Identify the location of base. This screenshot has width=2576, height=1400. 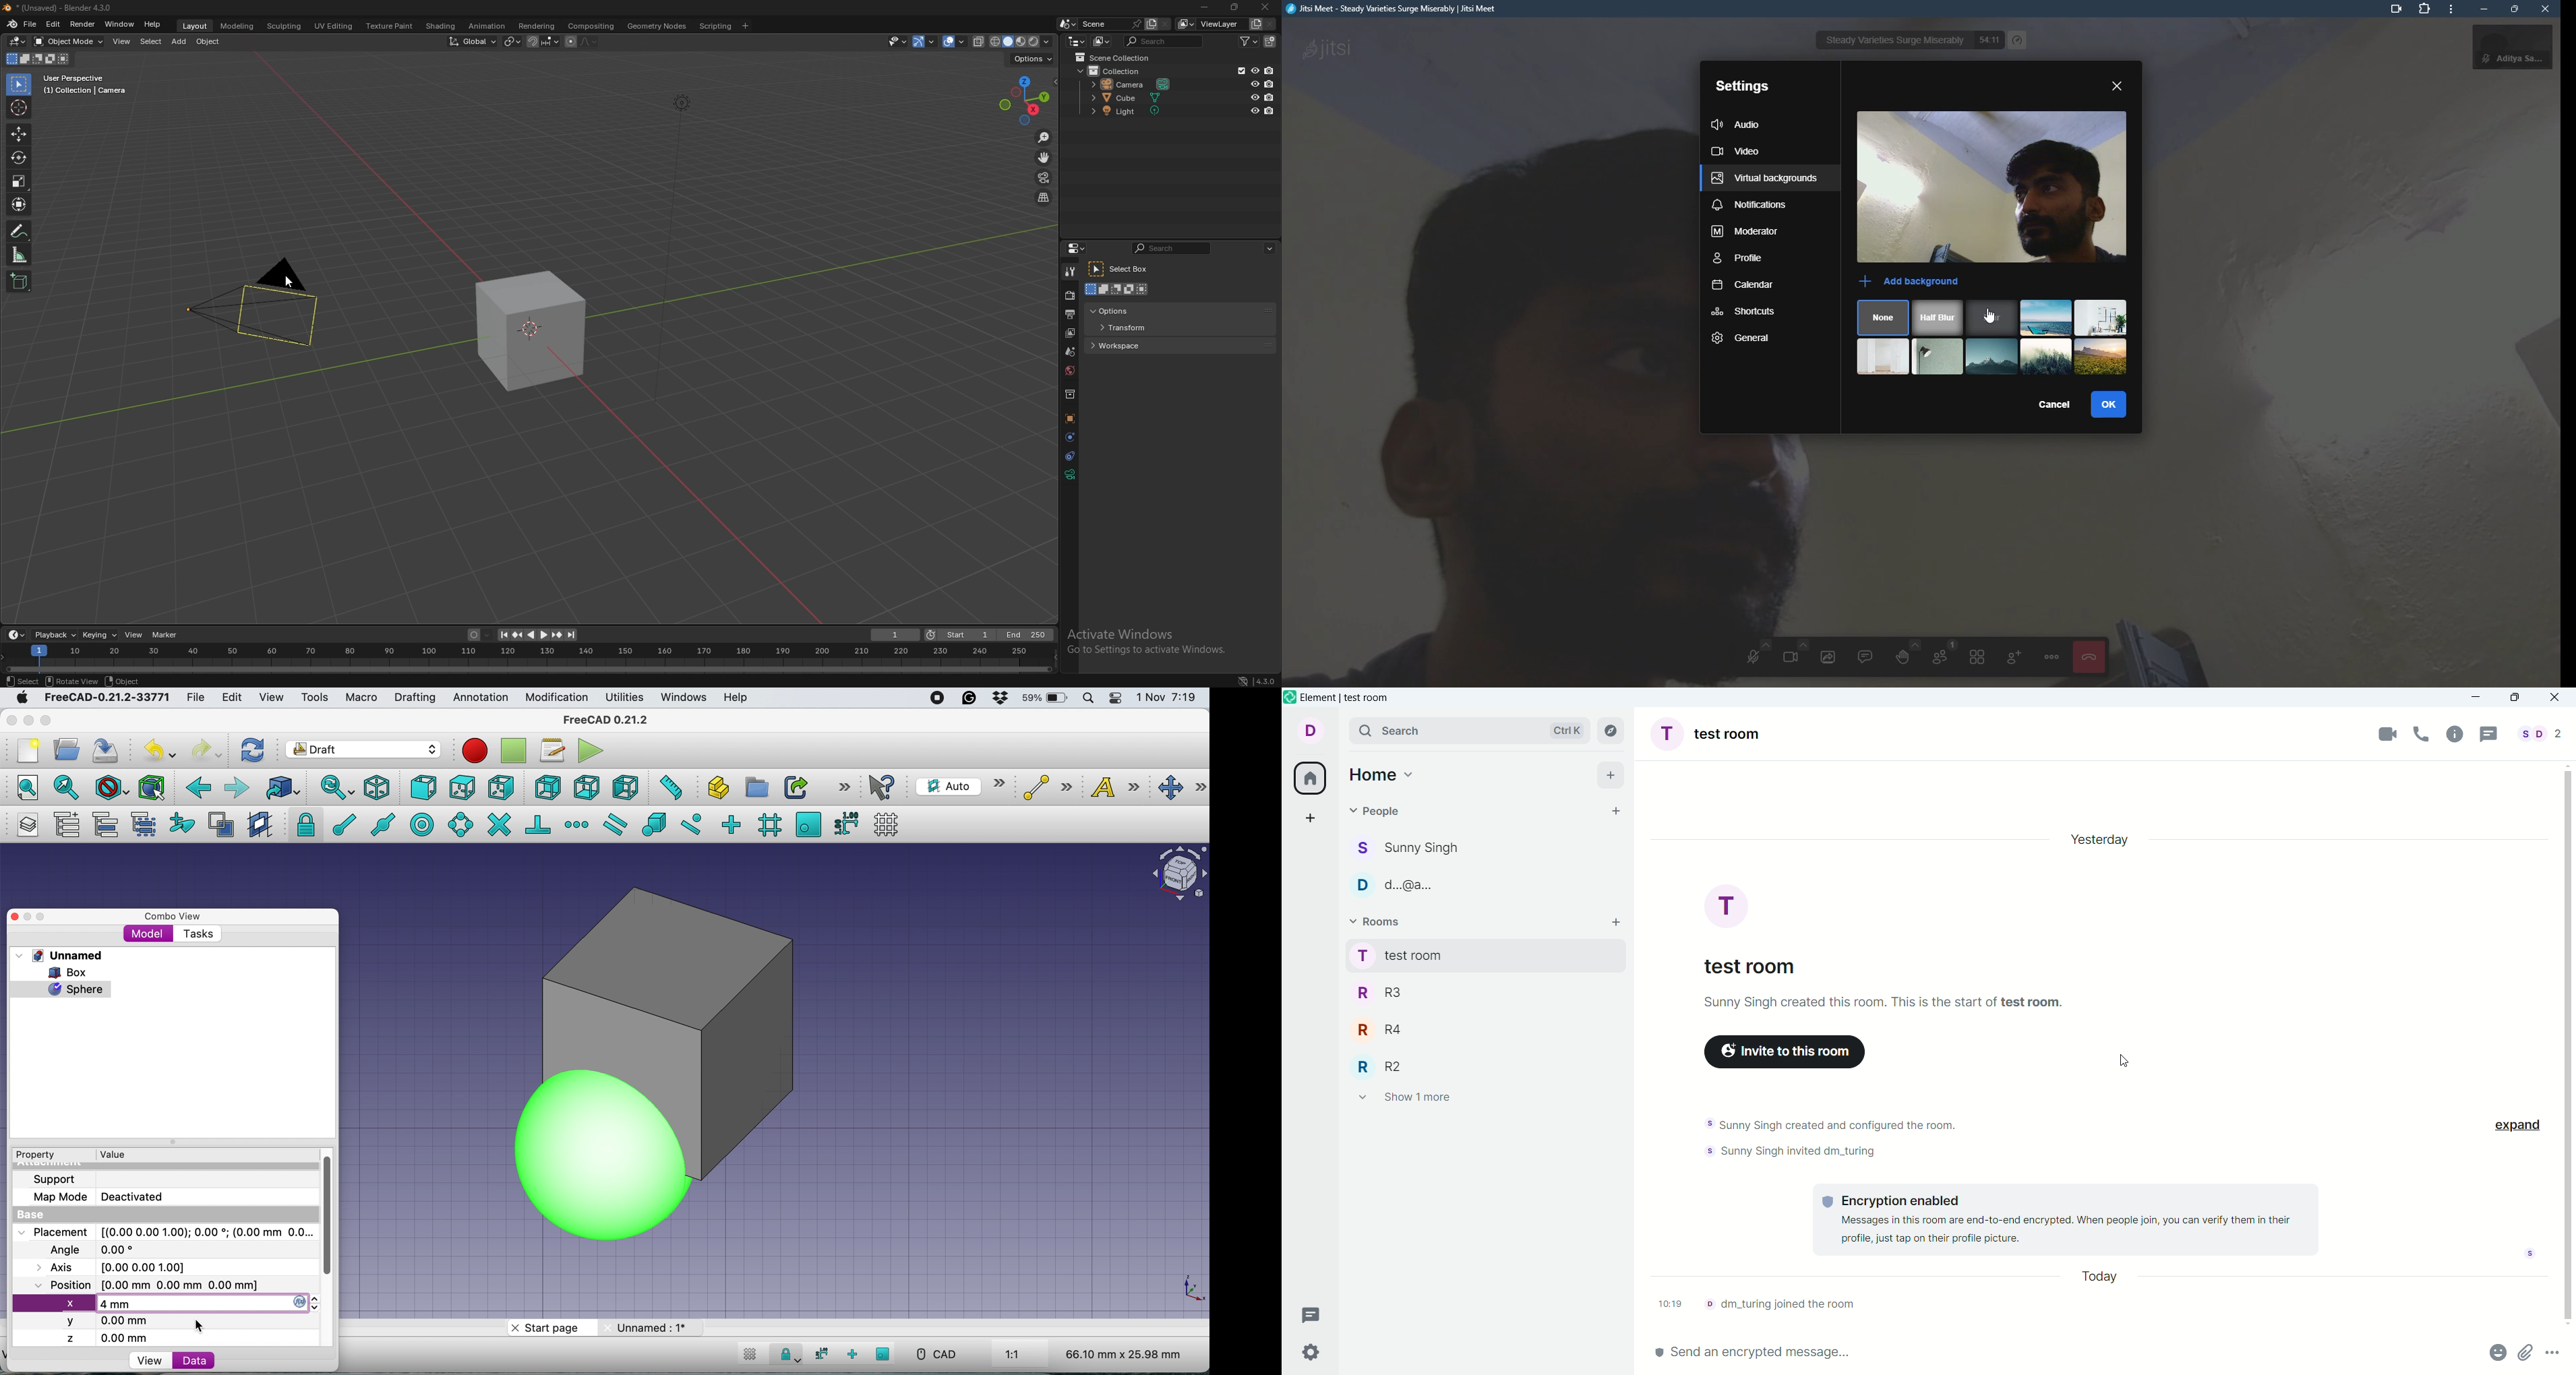
(34, 1215).